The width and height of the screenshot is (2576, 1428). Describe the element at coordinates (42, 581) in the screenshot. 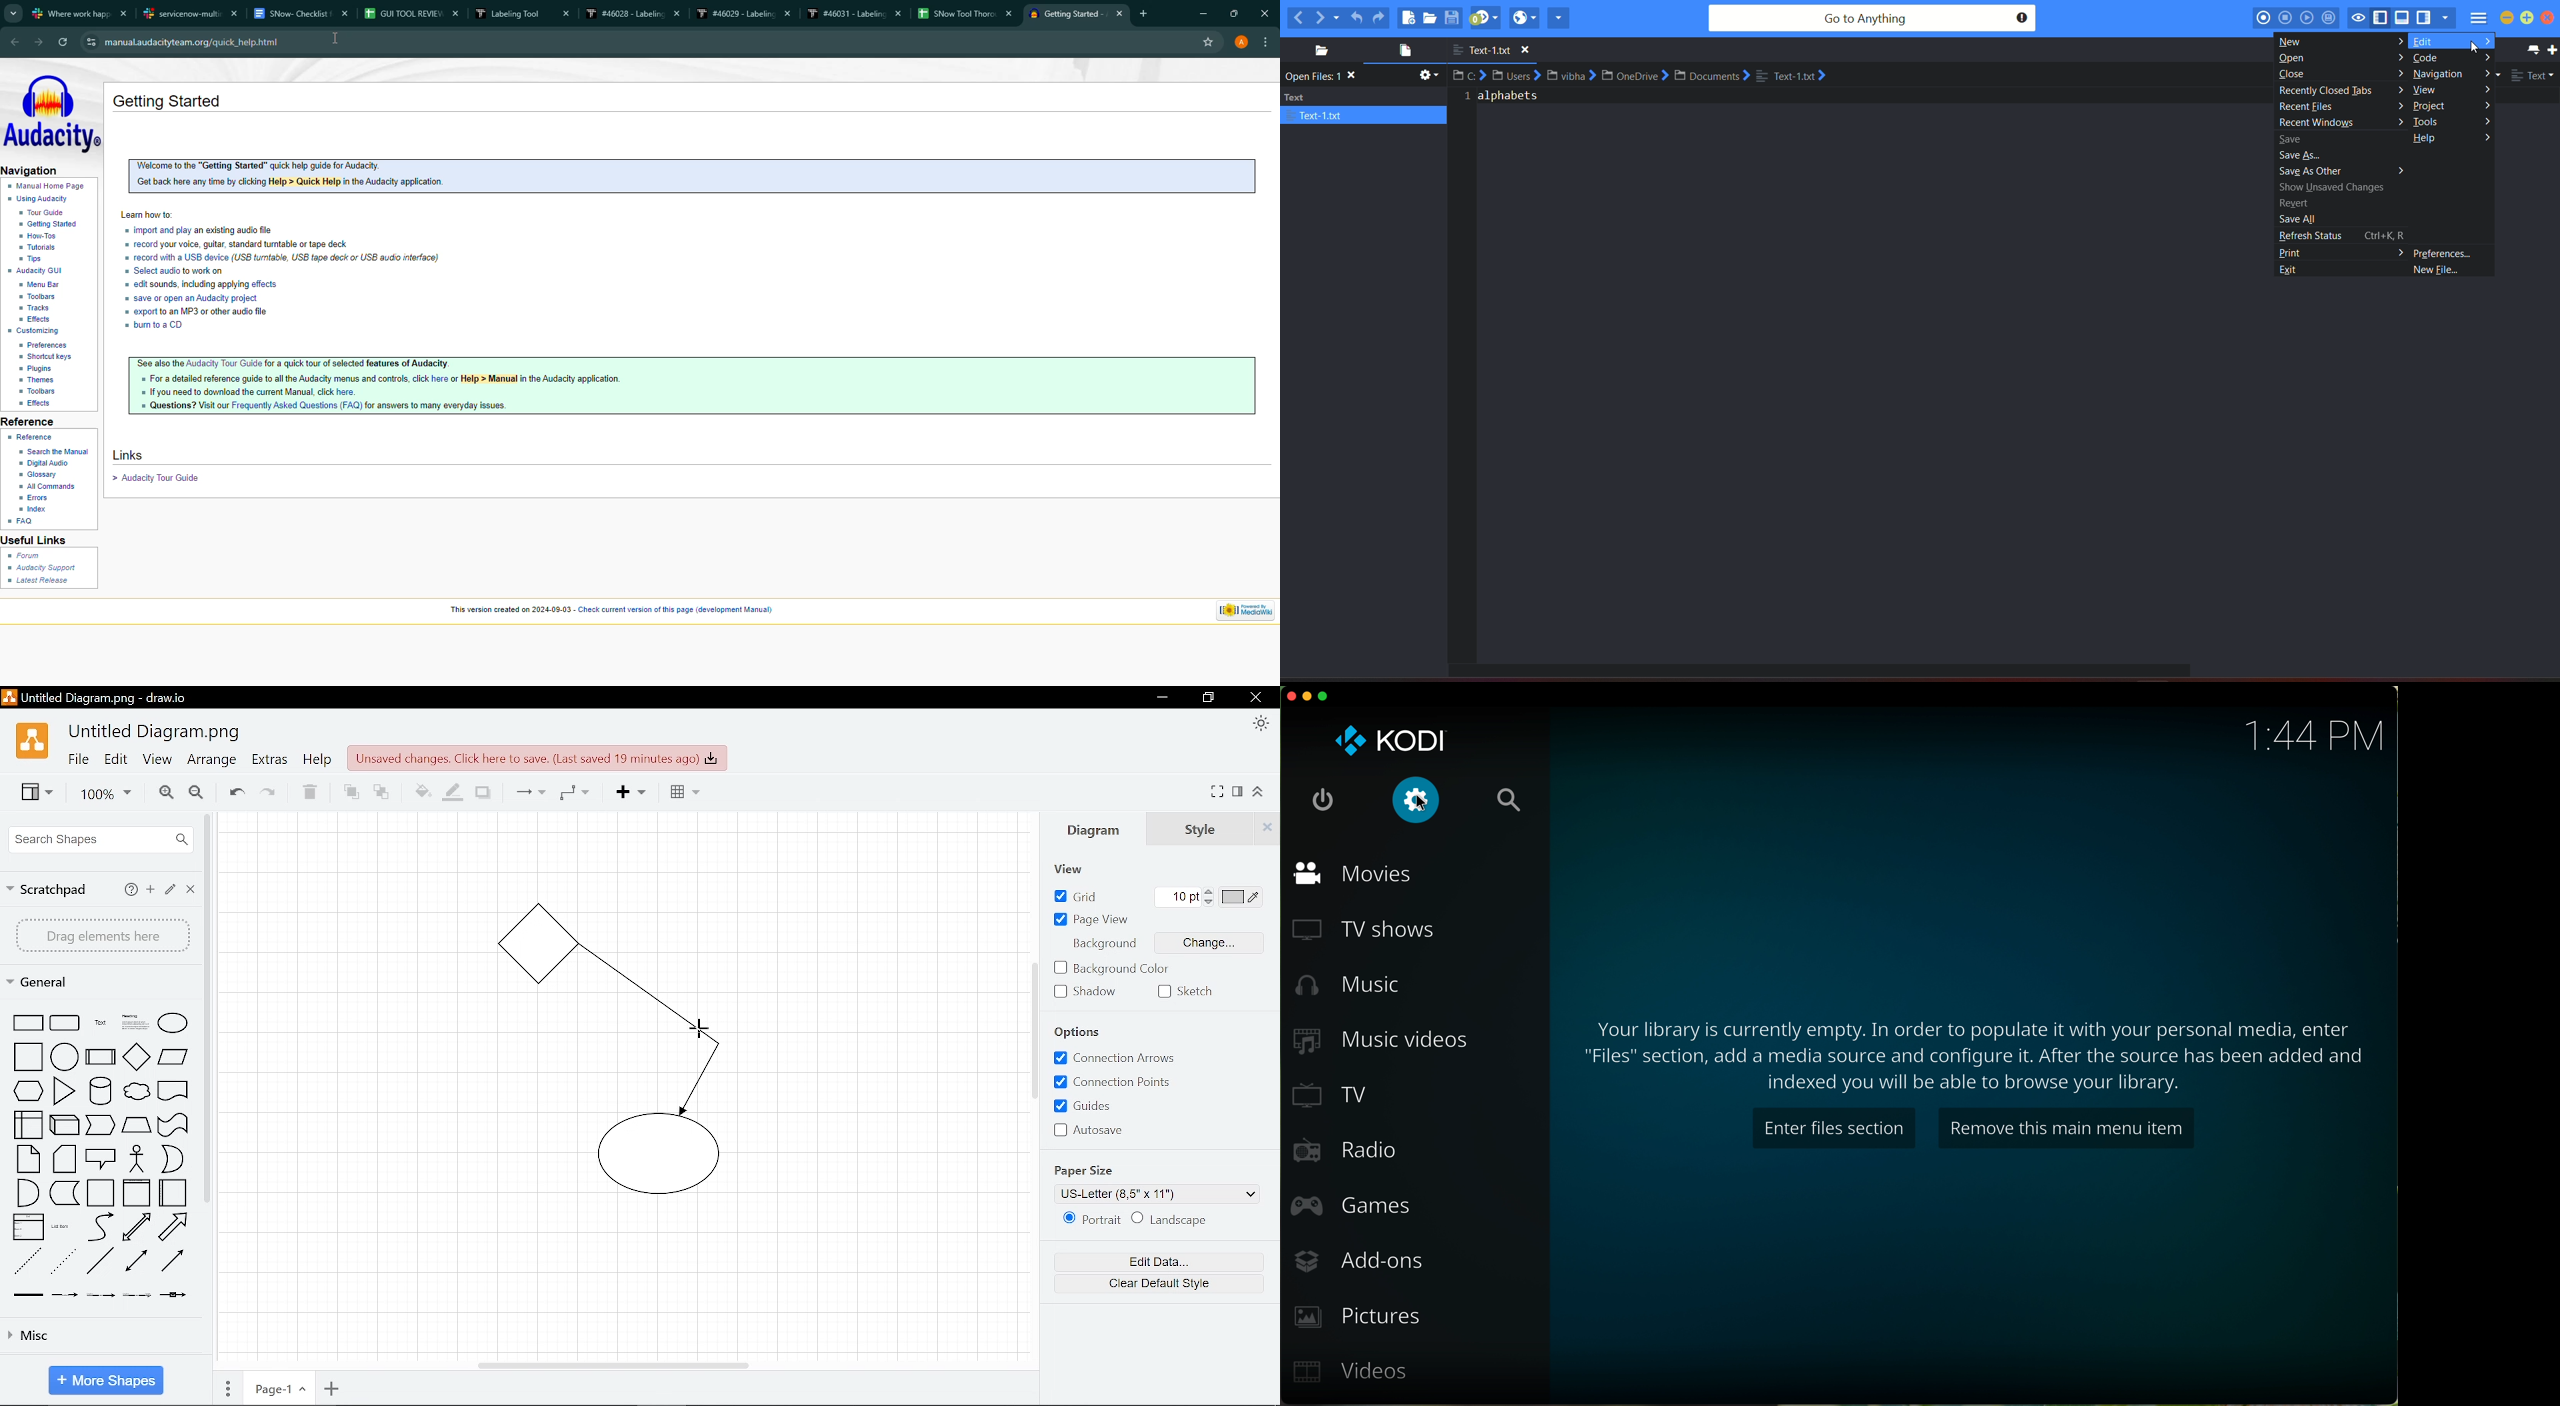

I see `latest release` at that location.